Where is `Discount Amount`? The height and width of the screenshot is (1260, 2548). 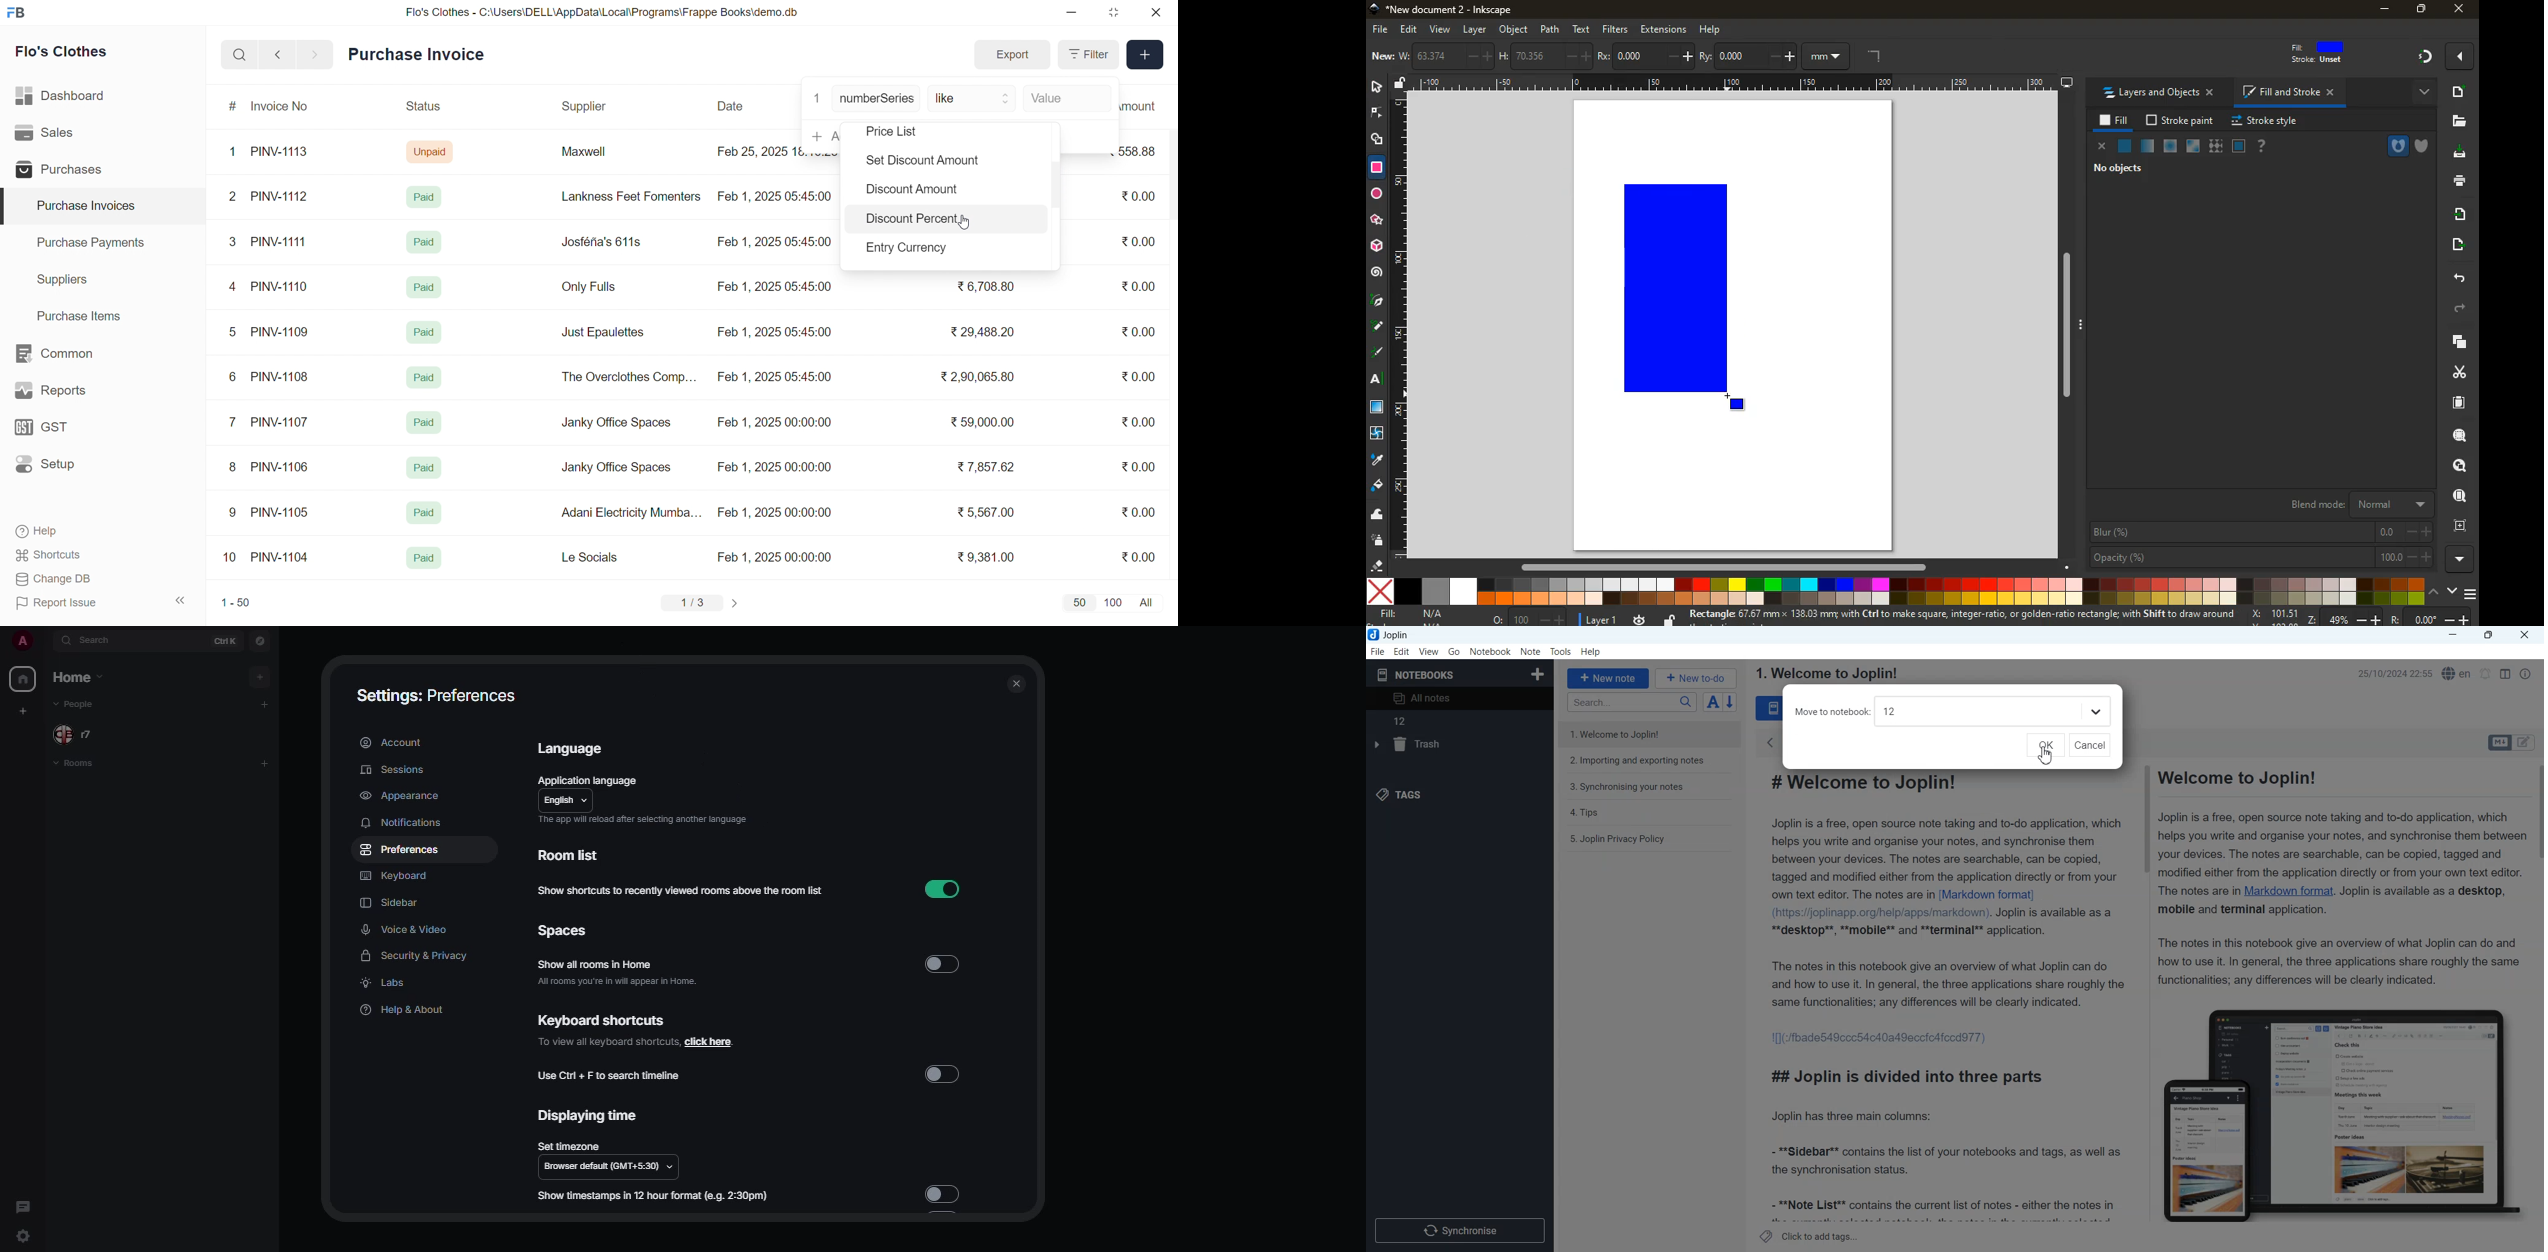
Discount Amount is located at coordinates (910, 192).